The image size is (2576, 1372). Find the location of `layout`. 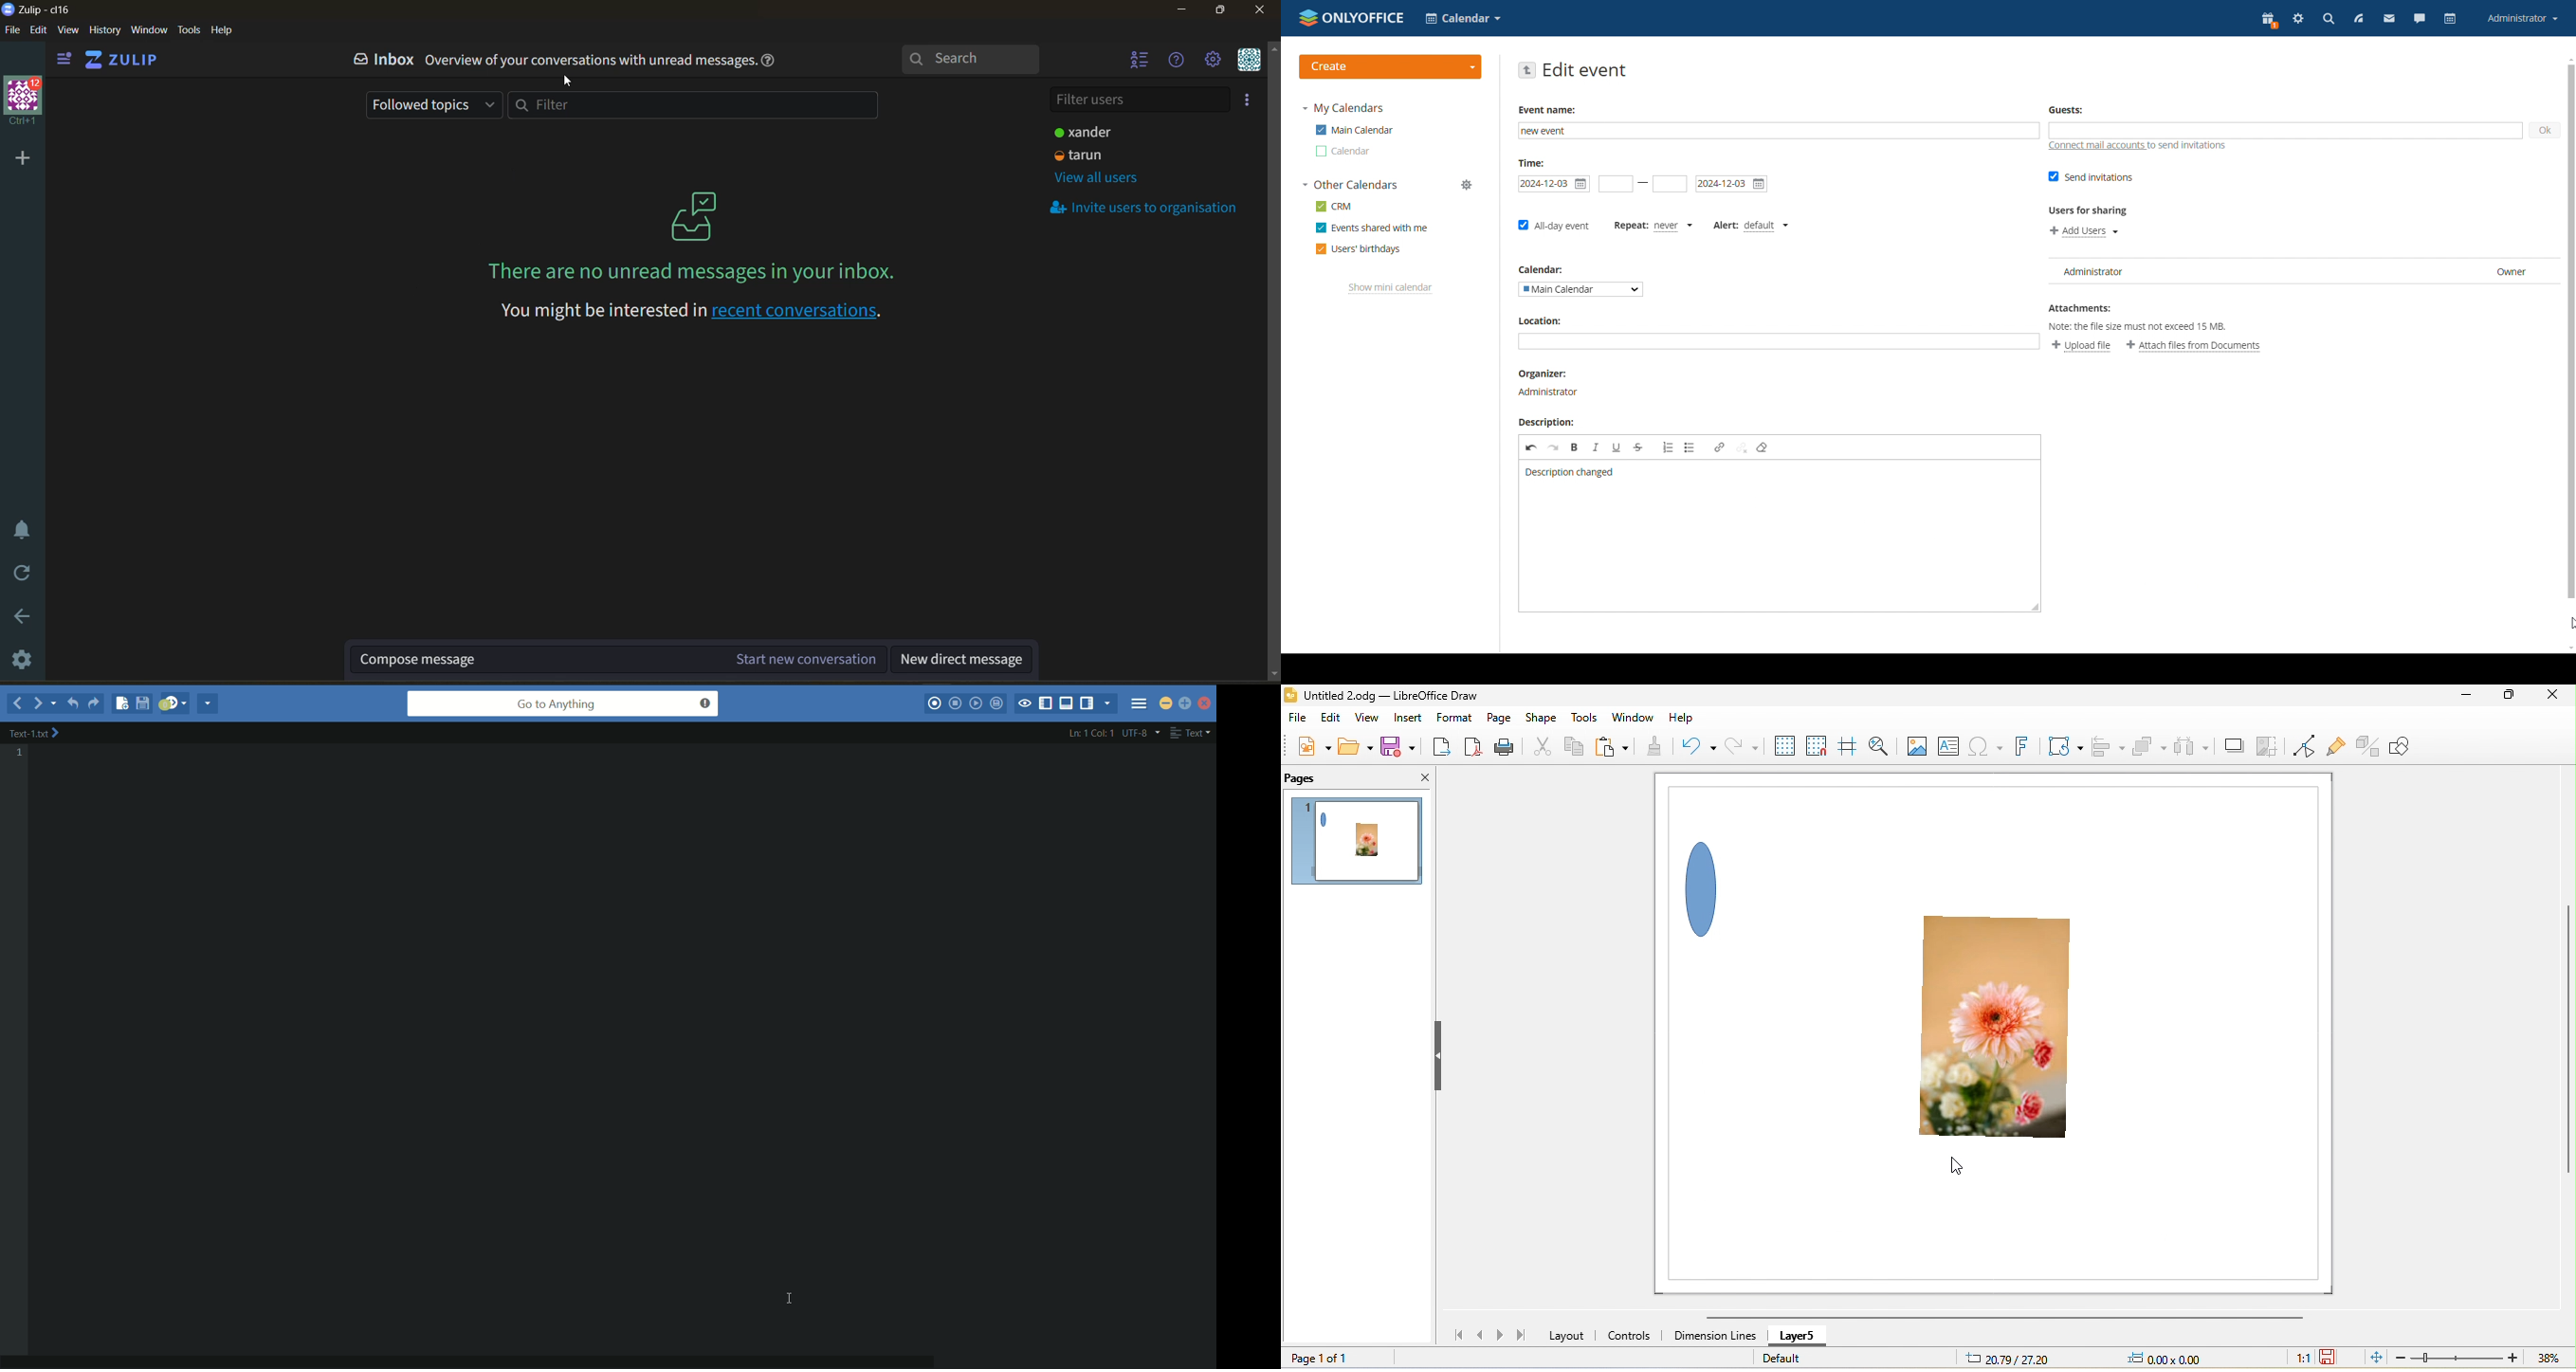

layout is located at coordinates (1567, 1335).